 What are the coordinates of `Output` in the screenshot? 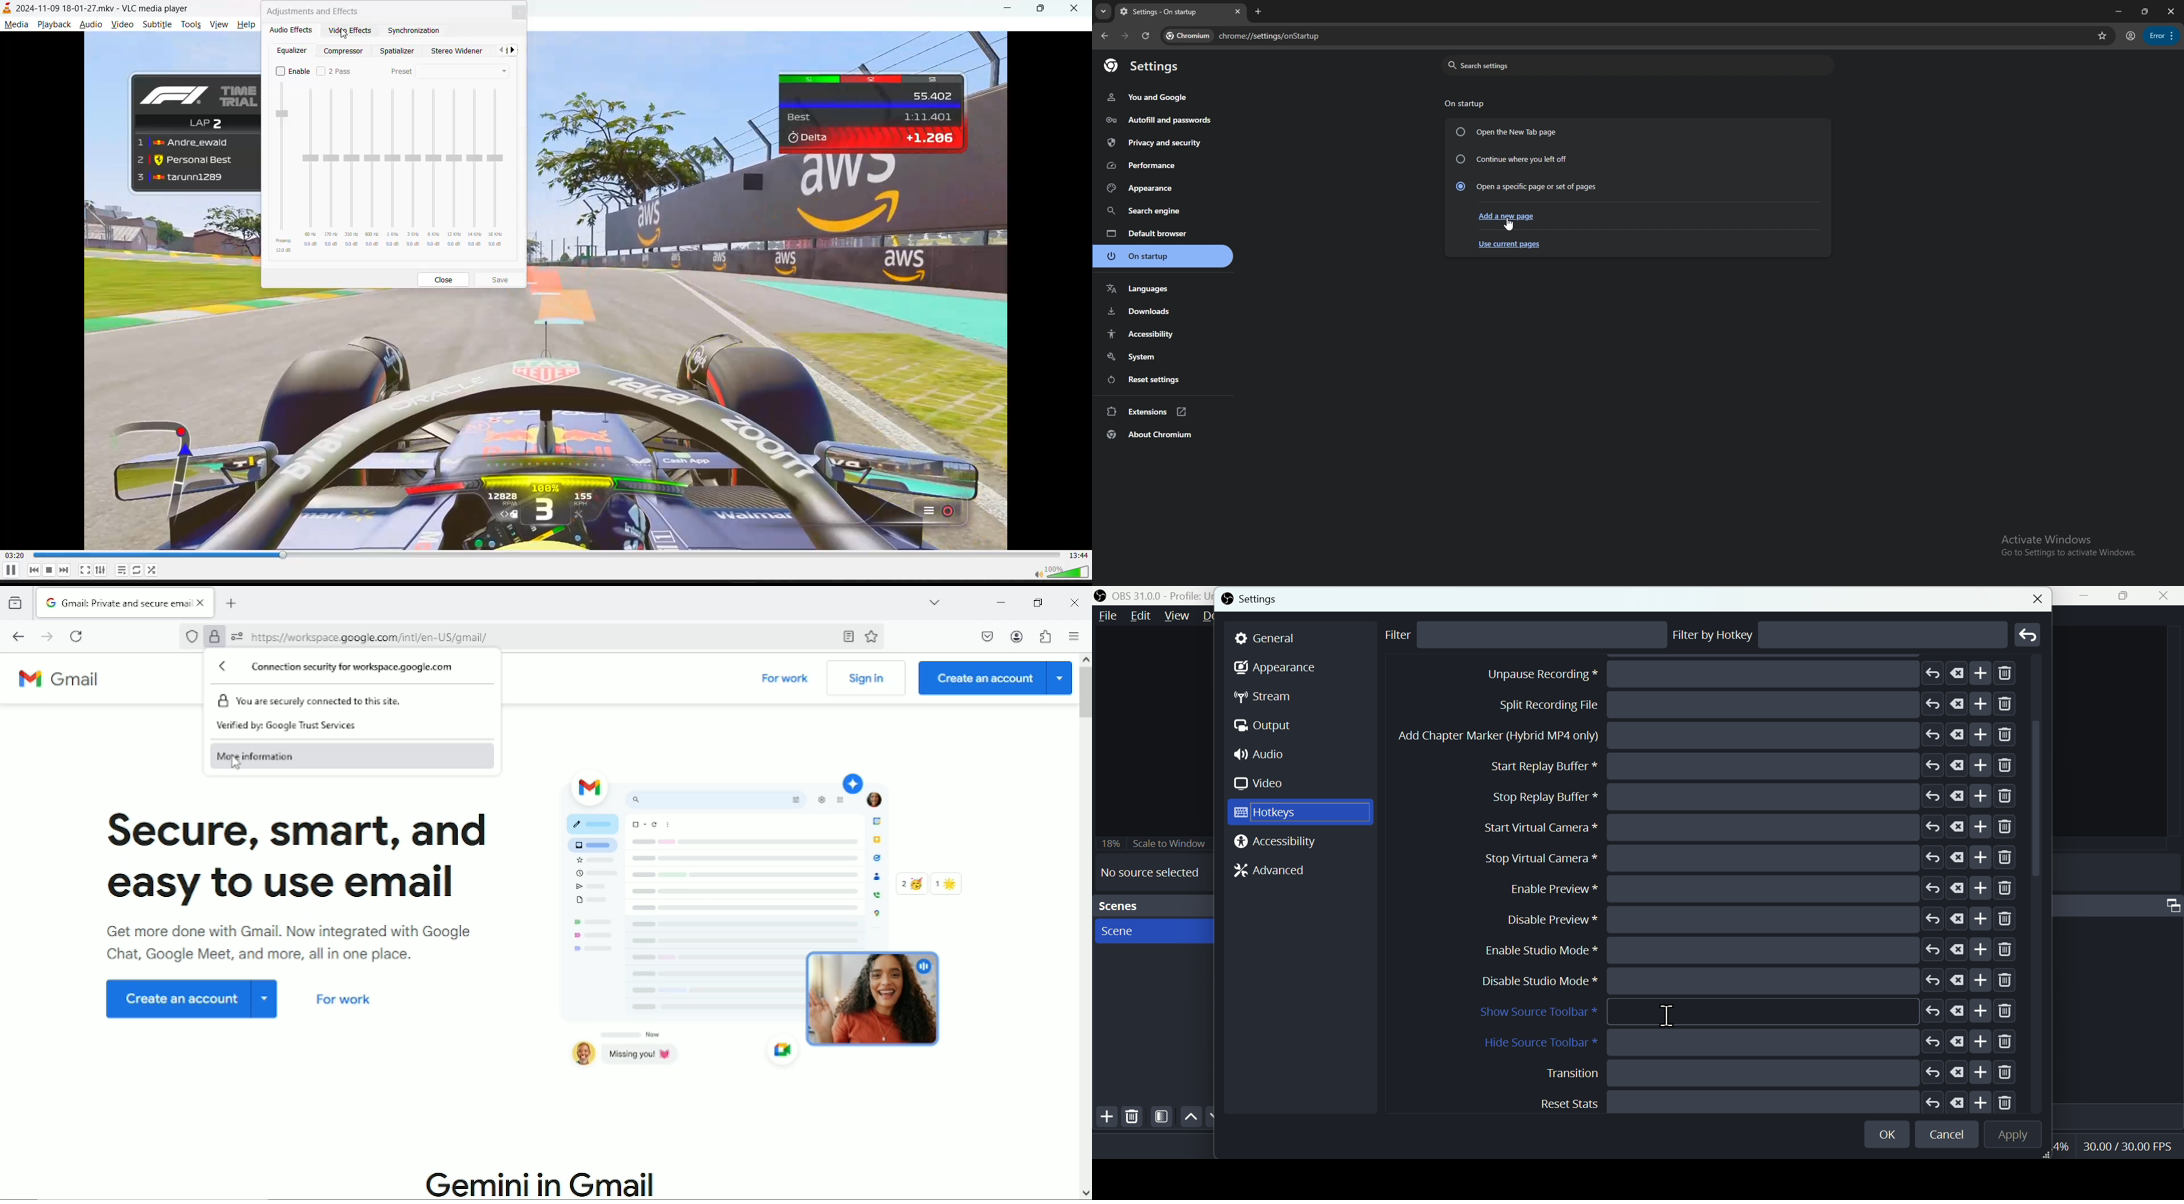 It's located at (1269, 727).